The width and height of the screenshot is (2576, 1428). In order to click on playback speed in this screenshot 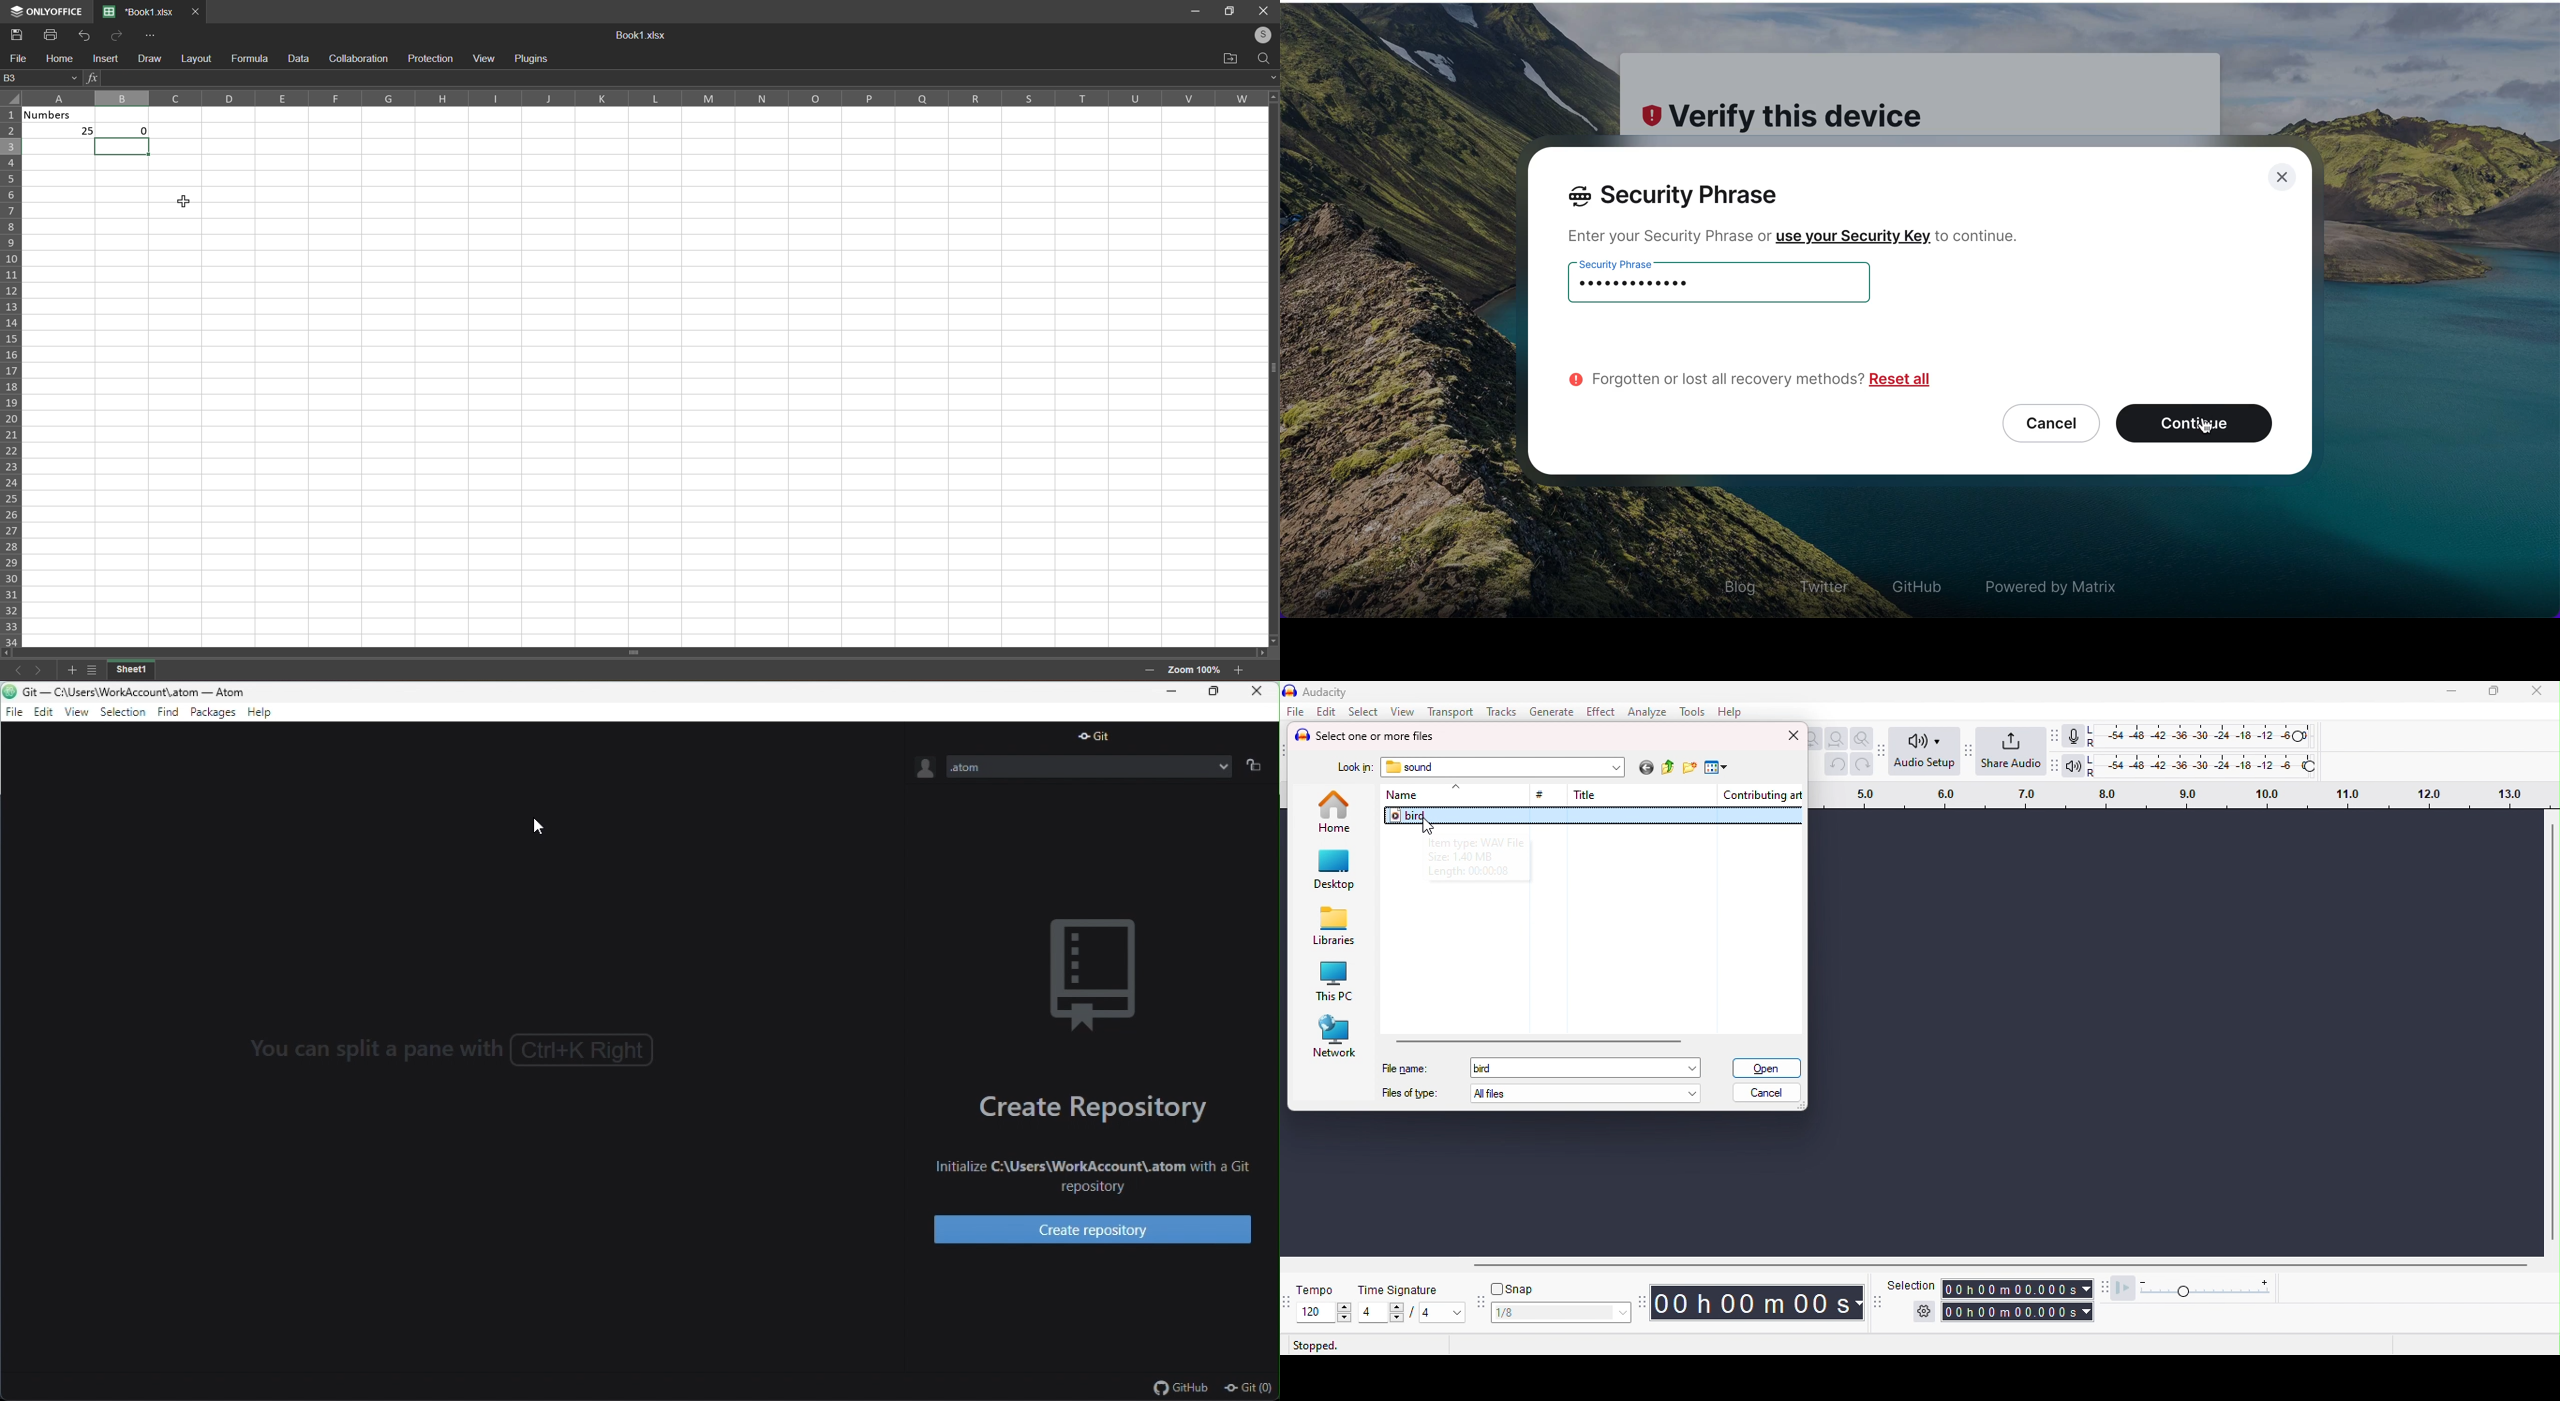, I will do `click(2210, 1289)`.